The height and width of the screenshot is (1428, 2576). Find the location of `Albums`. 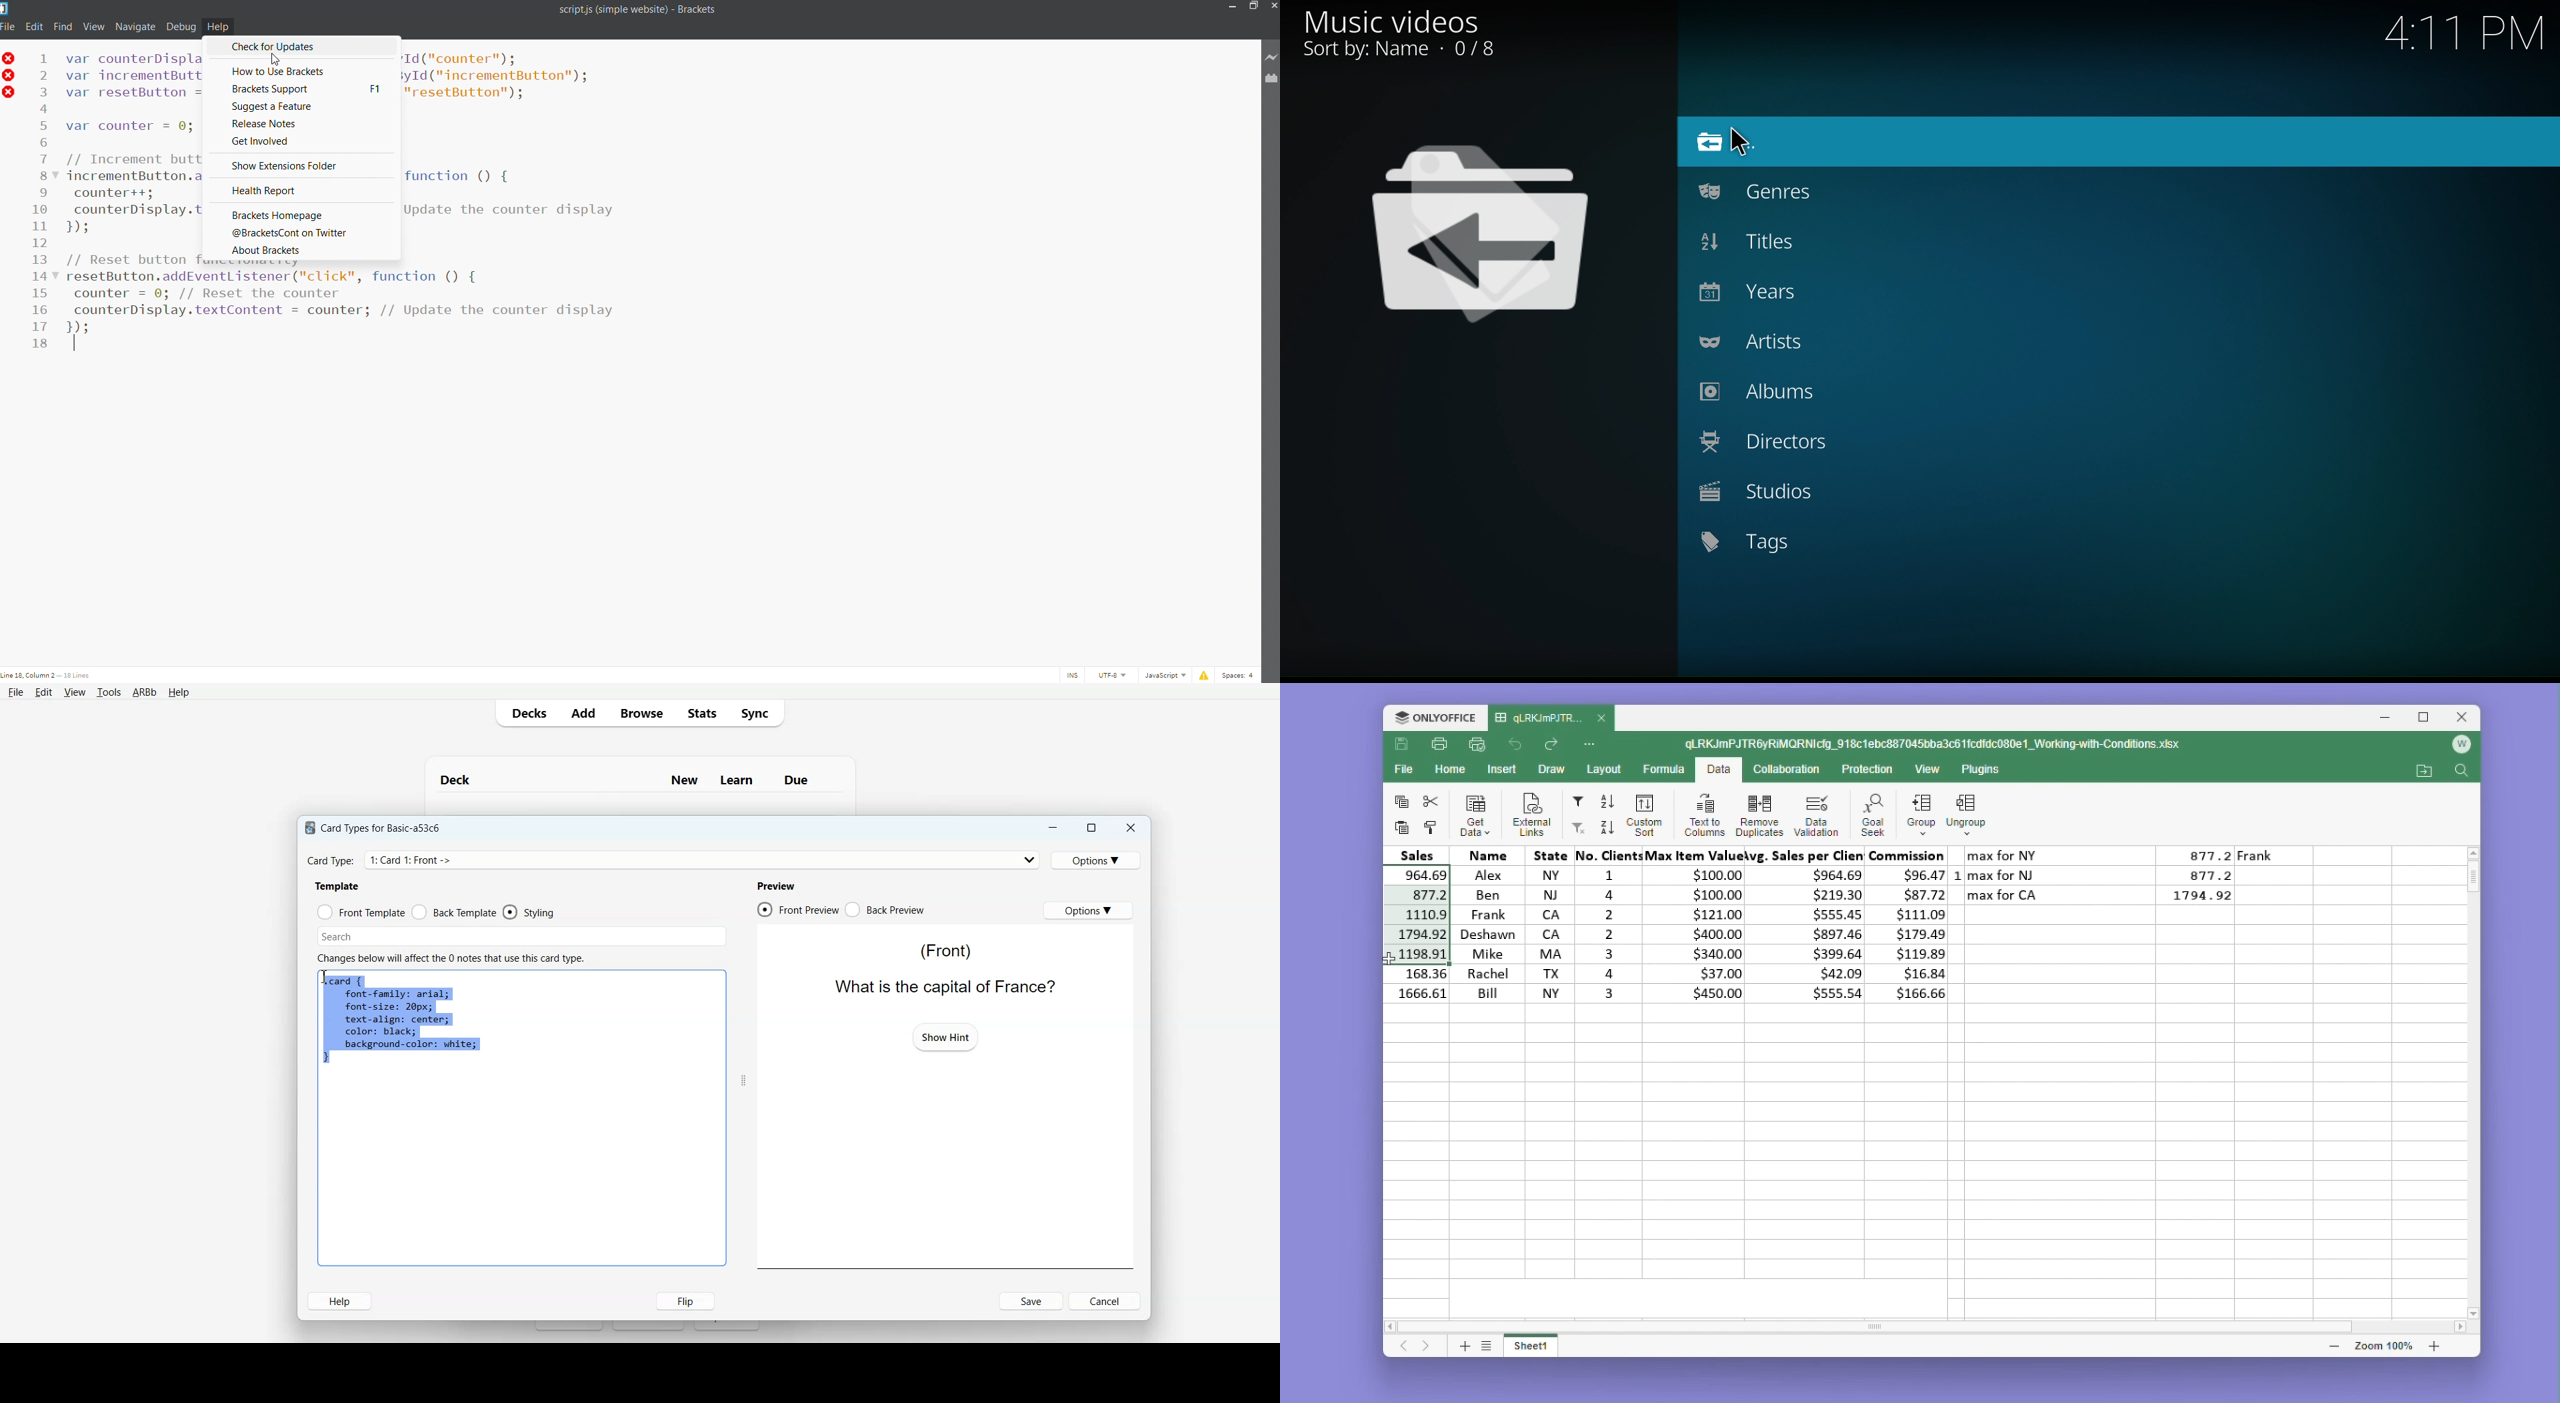

Albums is located at coordinates (1795, 392).